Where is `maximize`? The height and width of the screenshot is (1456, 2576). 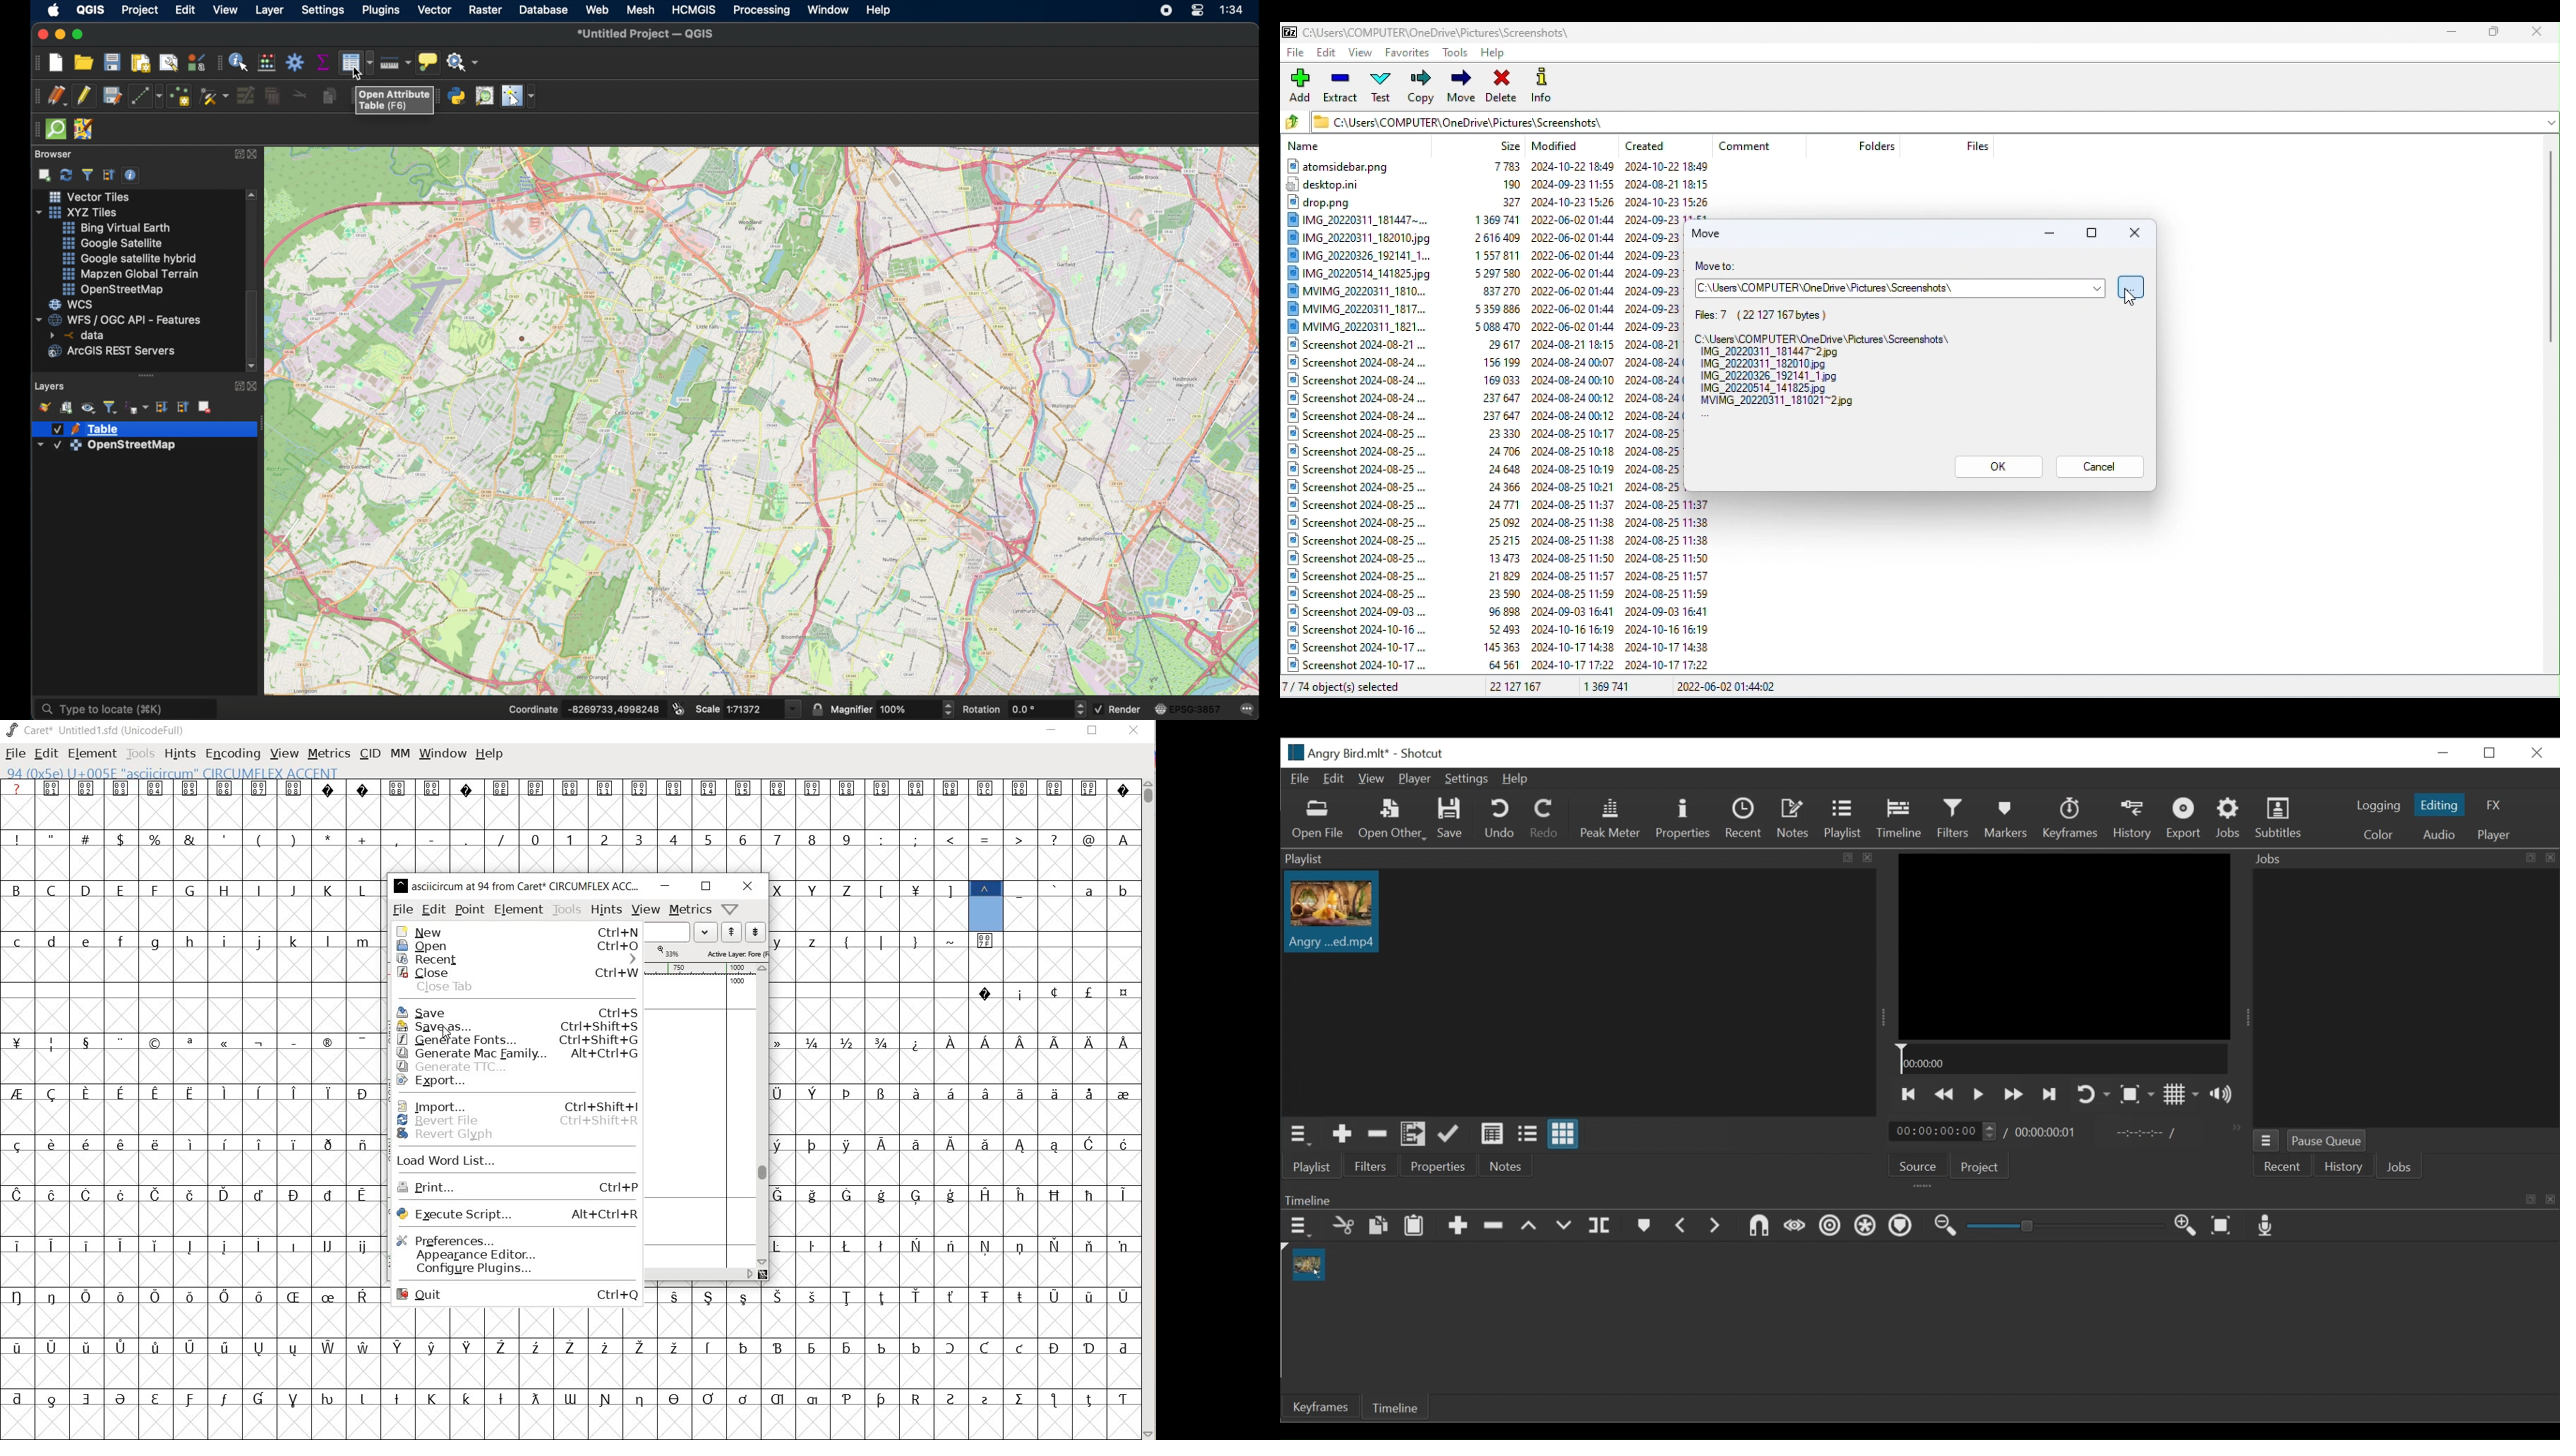
maximize is located at coordinates (81, 34).